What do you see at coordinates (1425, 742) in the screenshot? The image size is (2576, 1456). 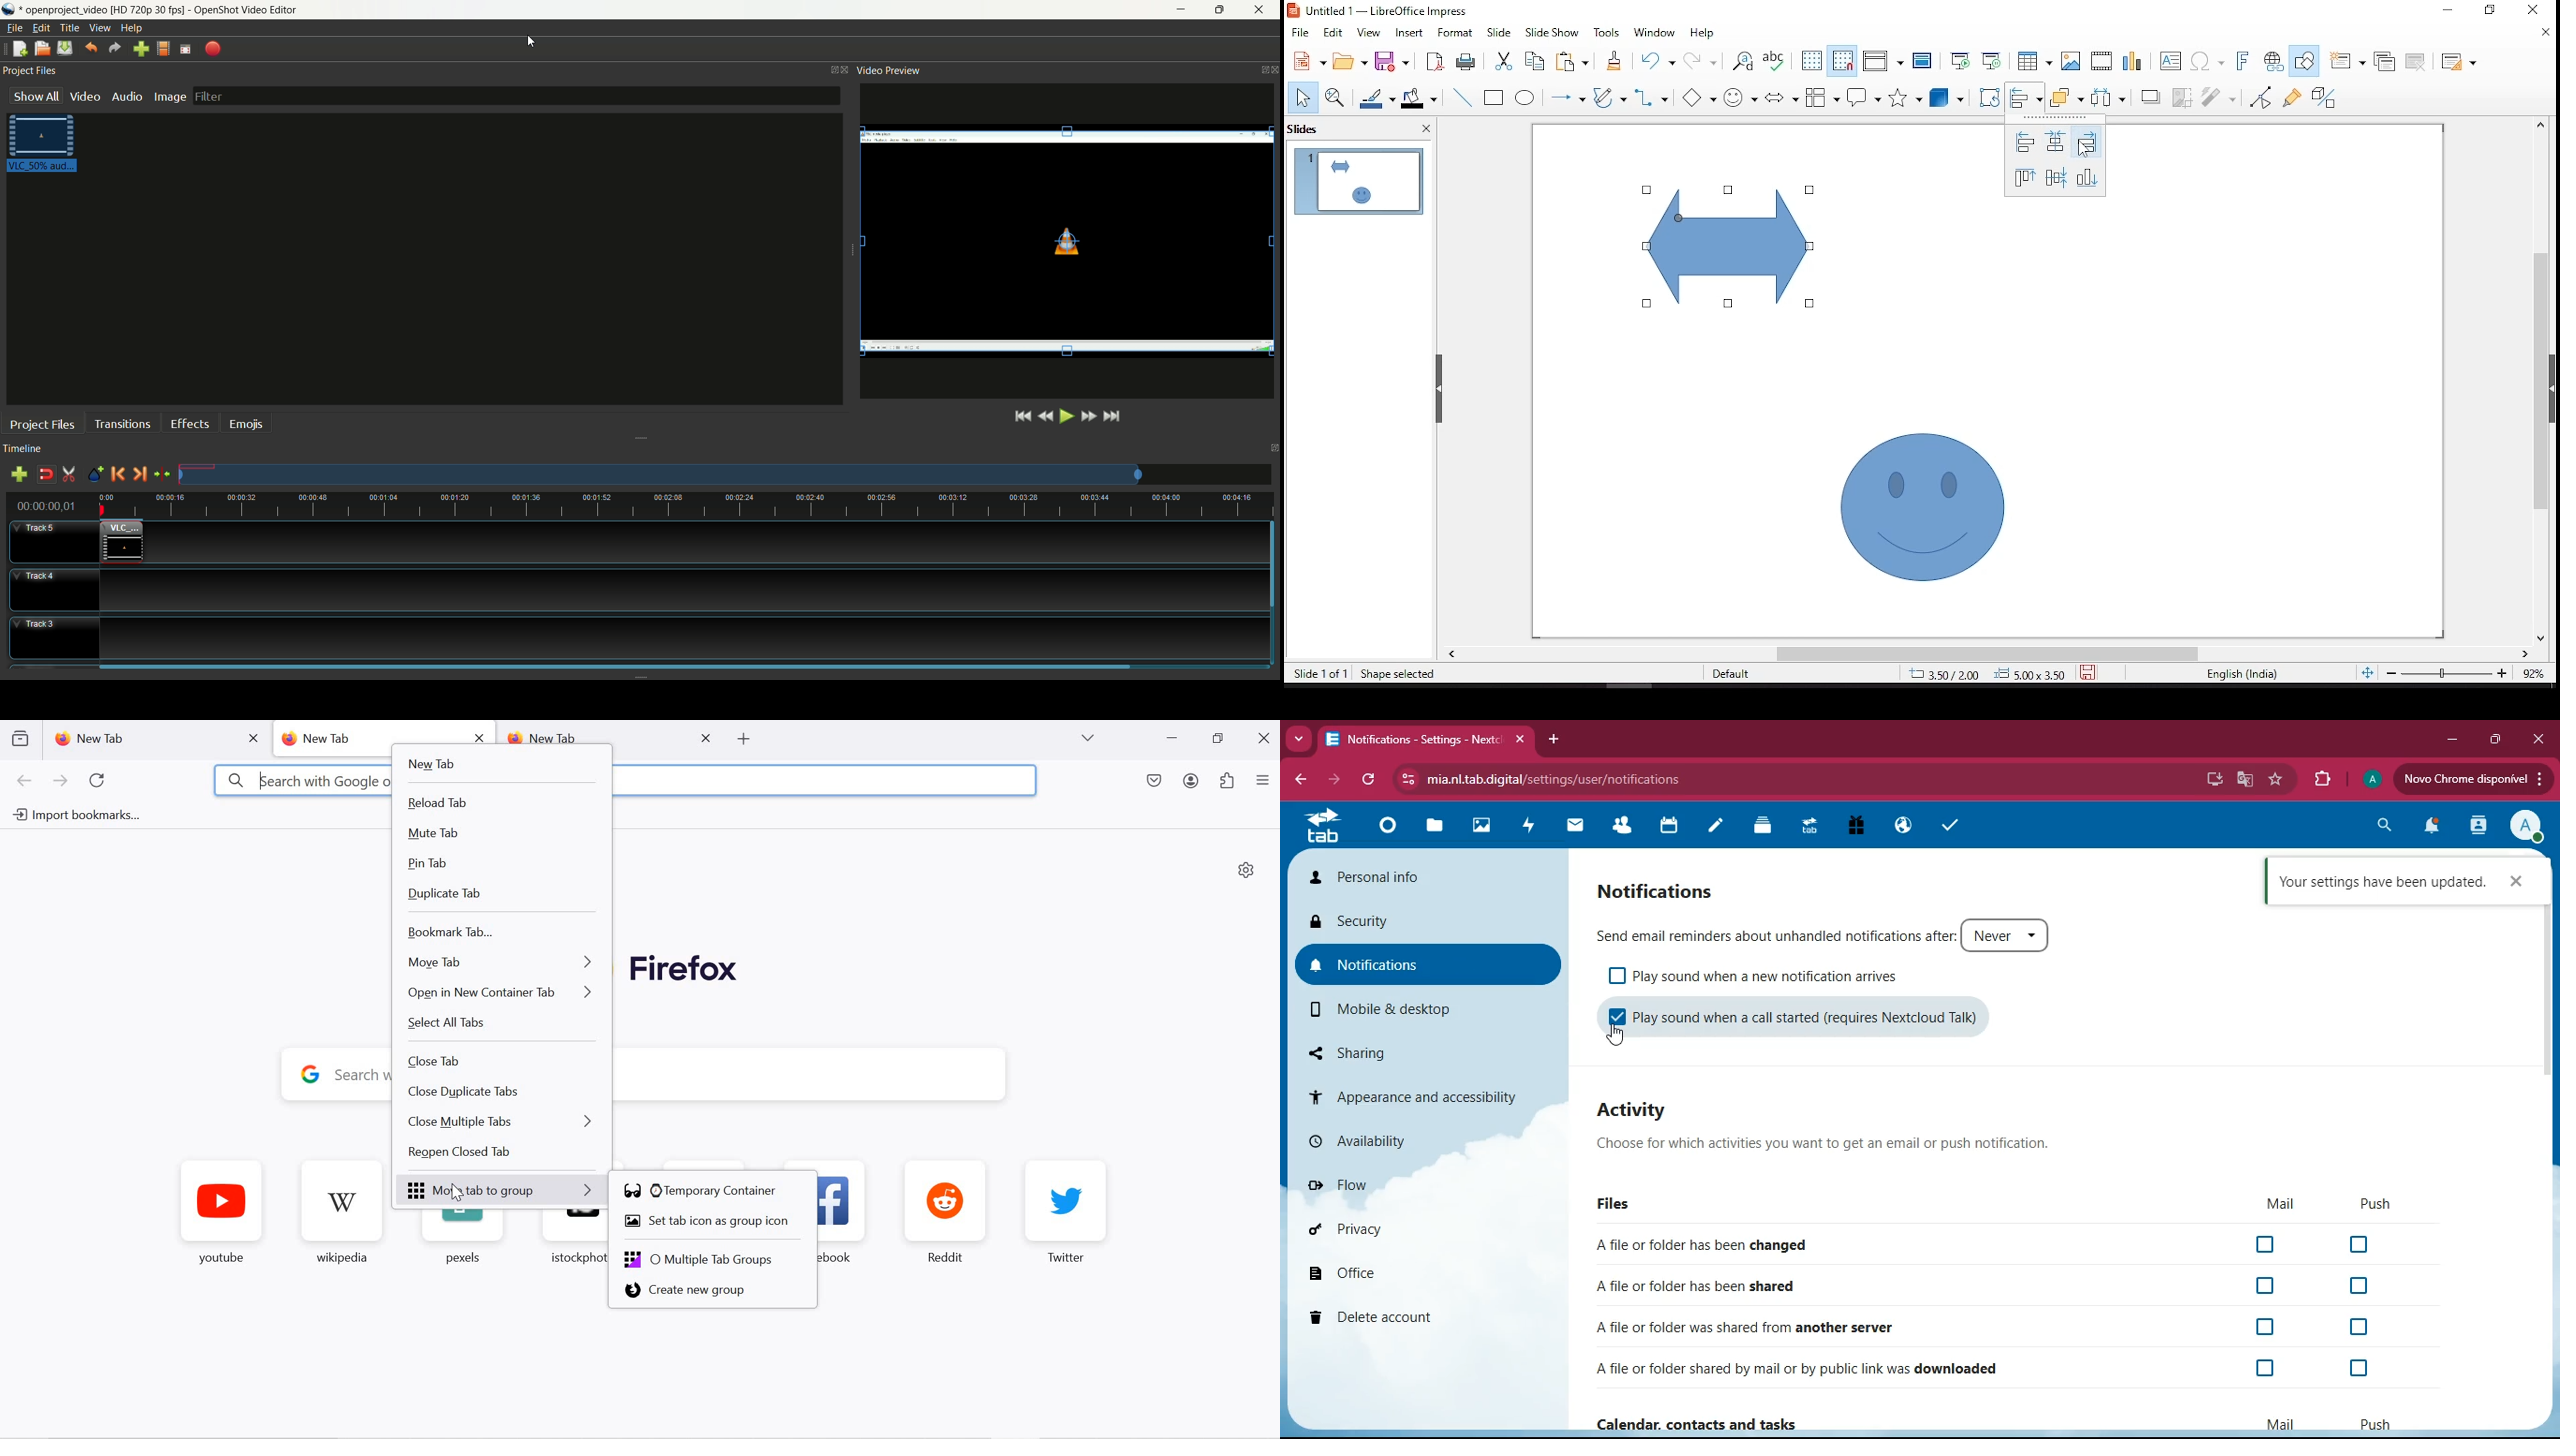 I see `tab` at bounding box center [1425, 742].